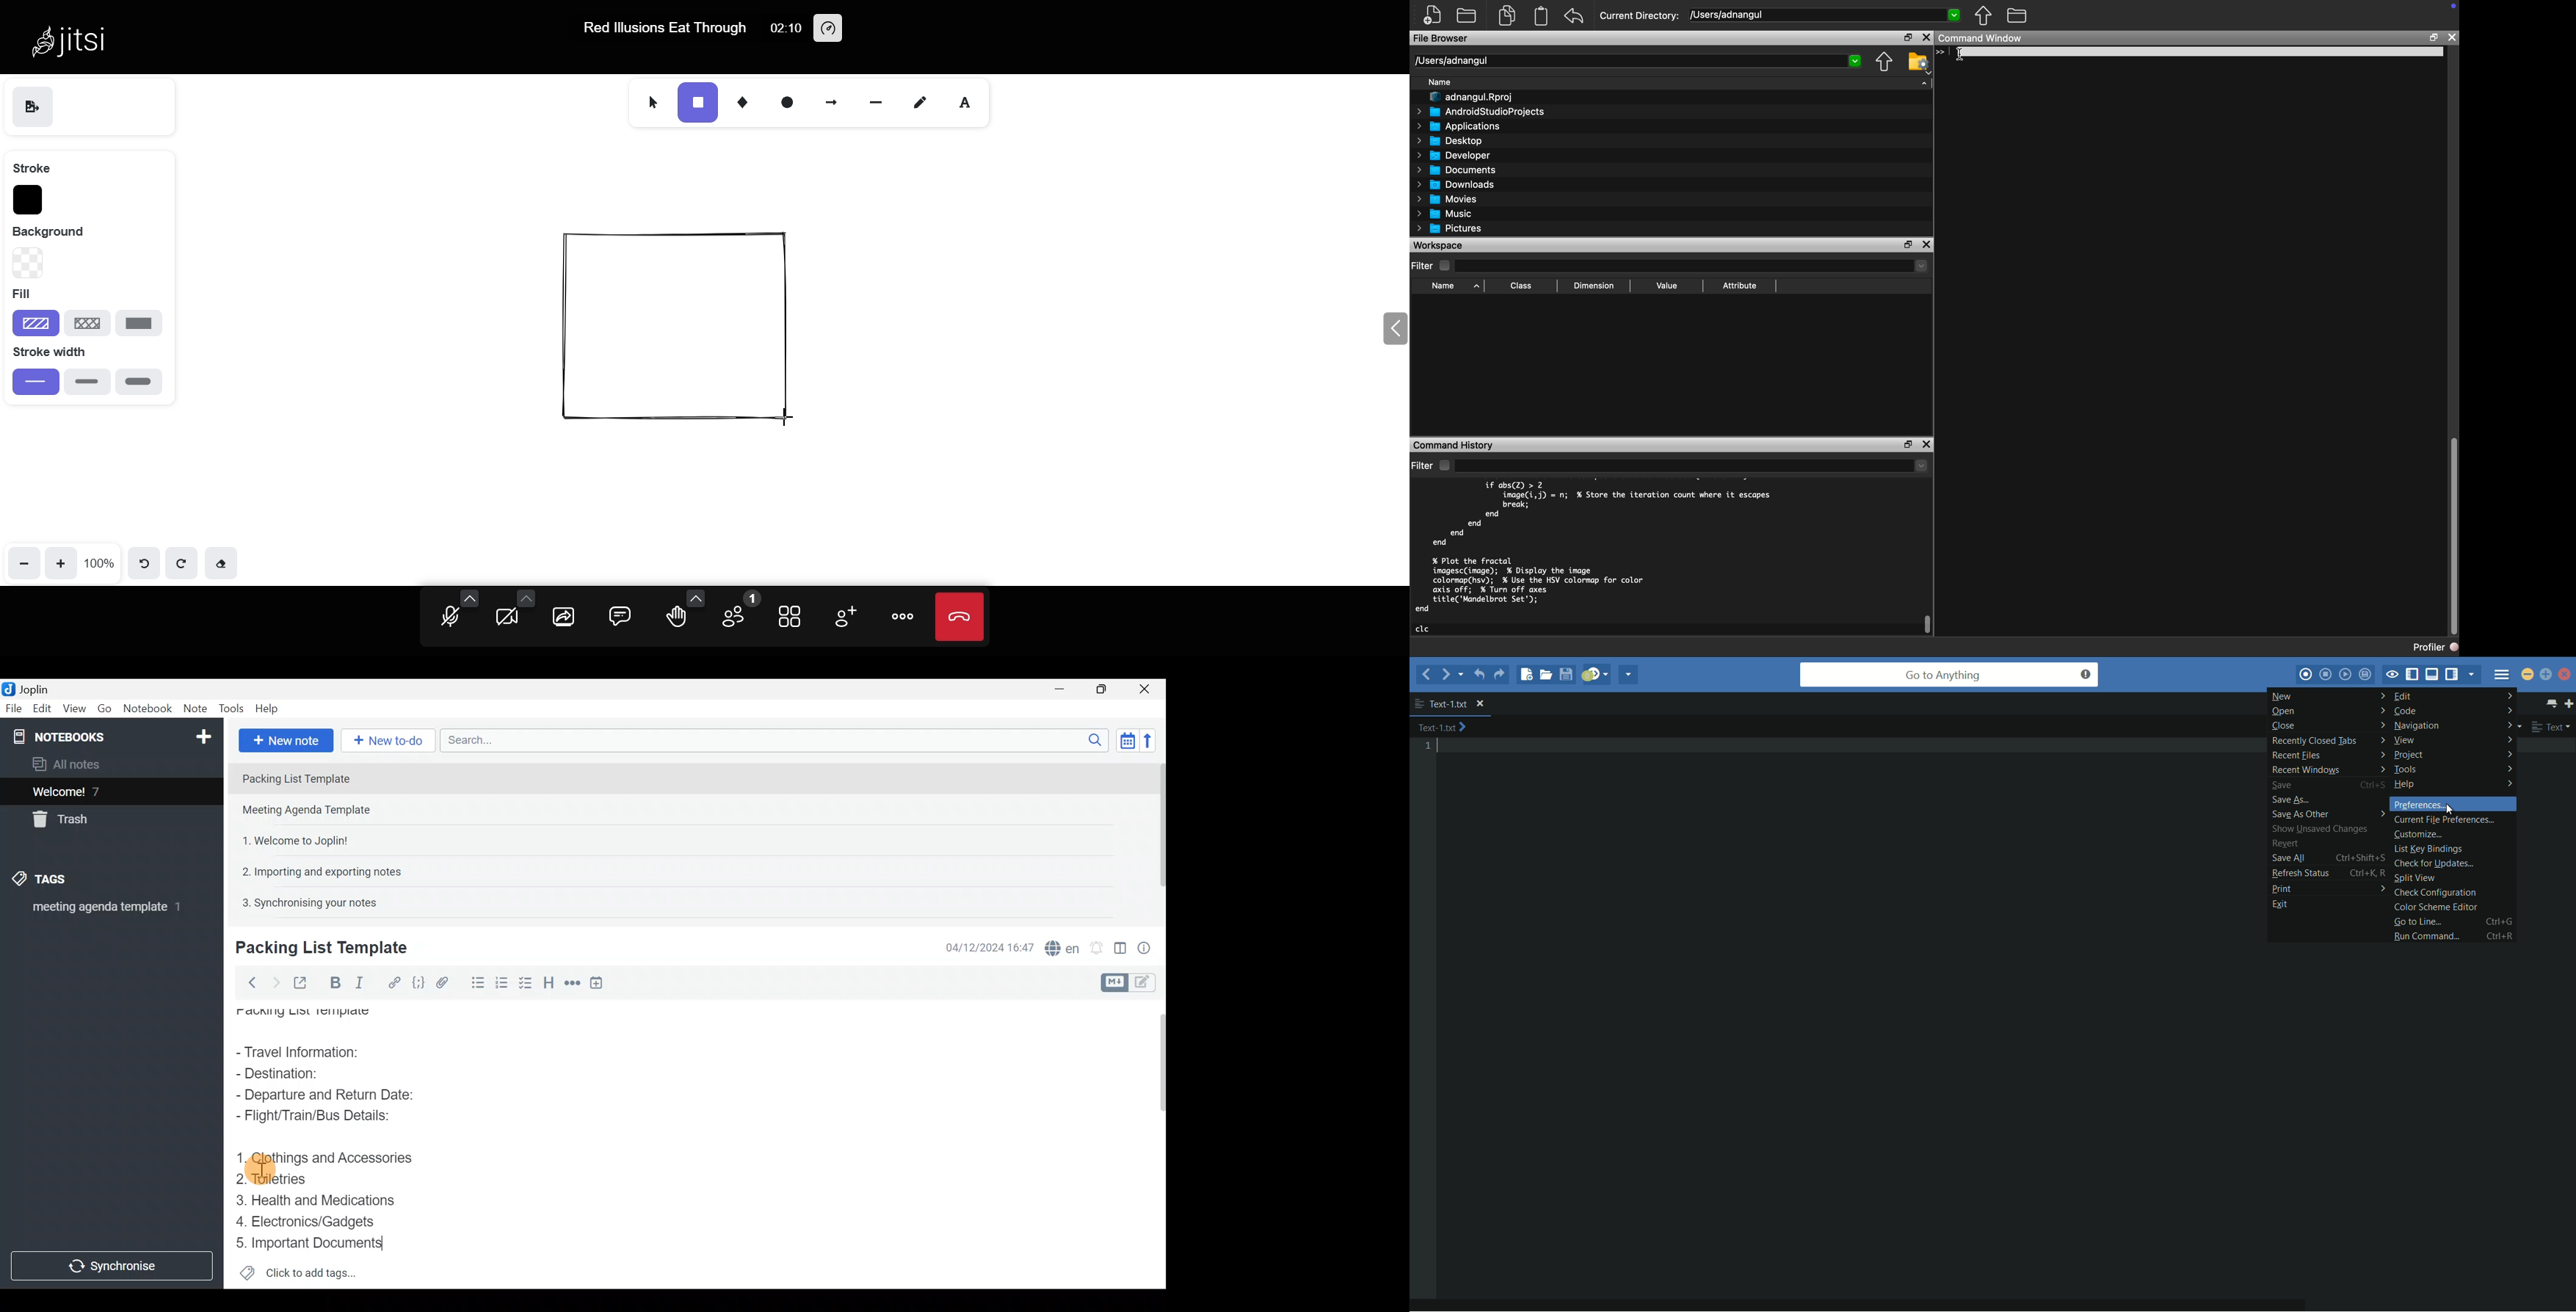 The height and width of the screenshot is (1316, 2576). Describe the element at coordinates (318, 1199) in the screenshot. I see `Health and Medications` at that location.